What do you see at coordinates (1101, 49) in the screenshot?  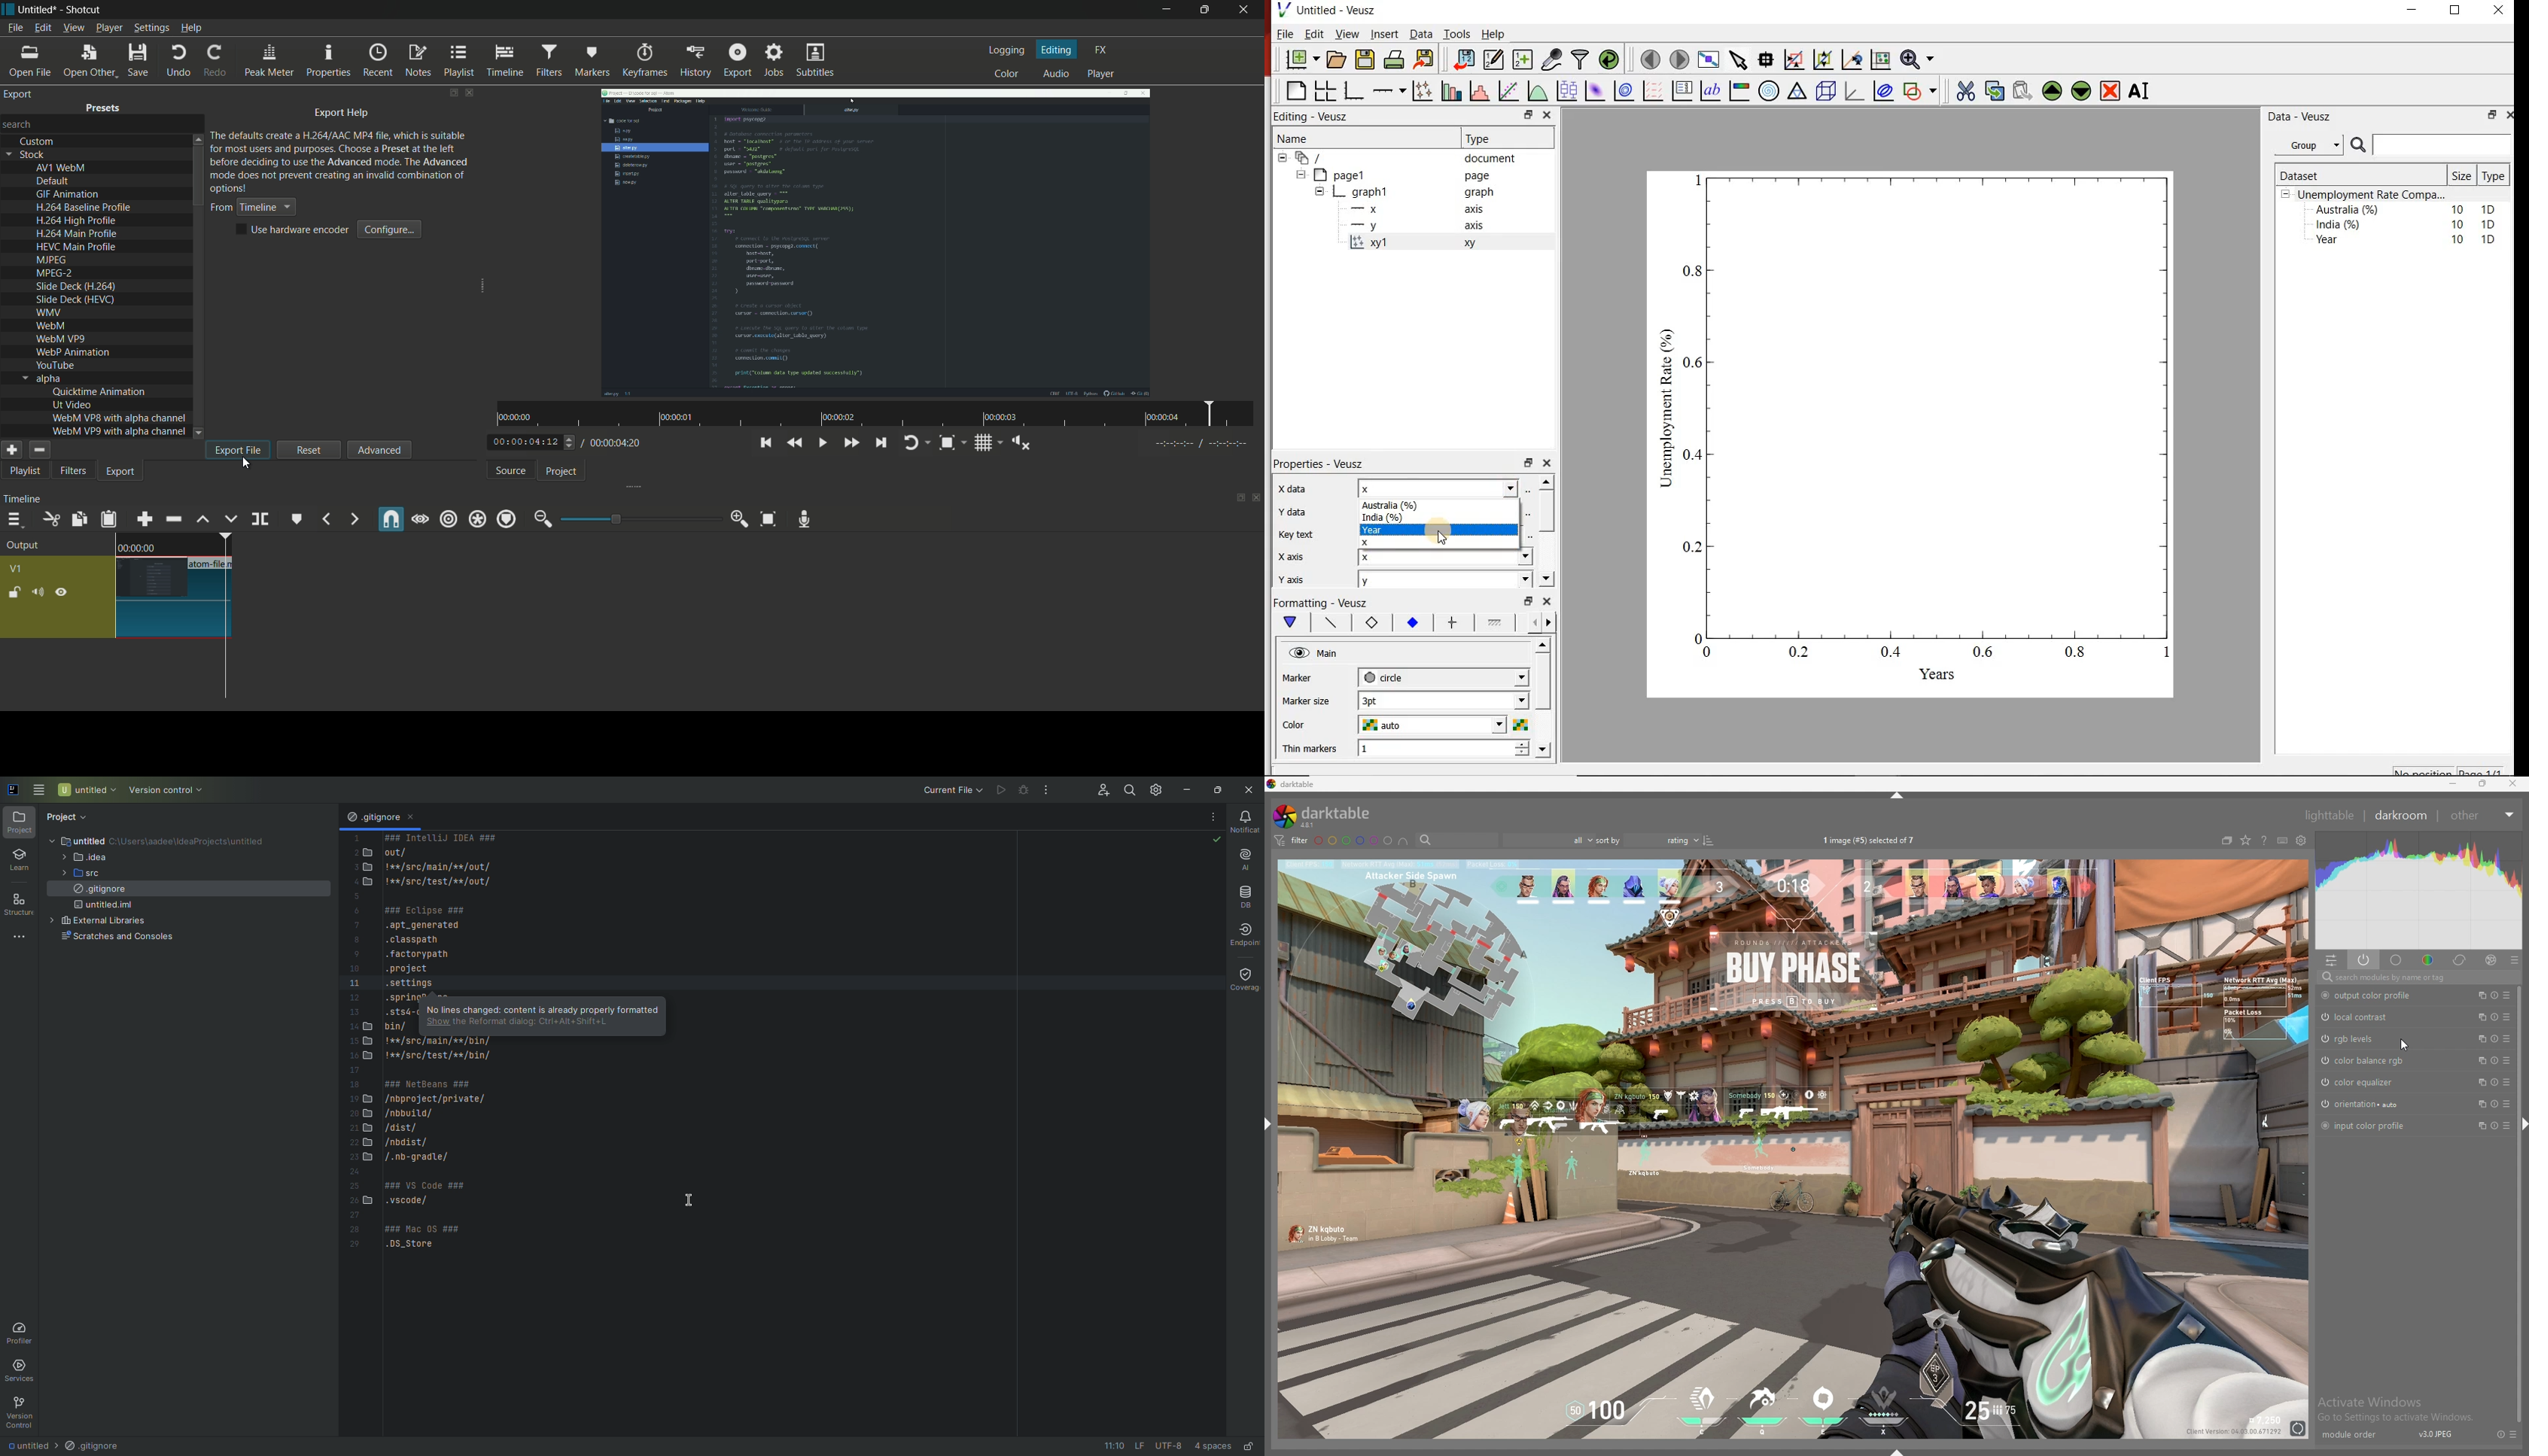 I see `fx` at bounding box center [1101, 49].